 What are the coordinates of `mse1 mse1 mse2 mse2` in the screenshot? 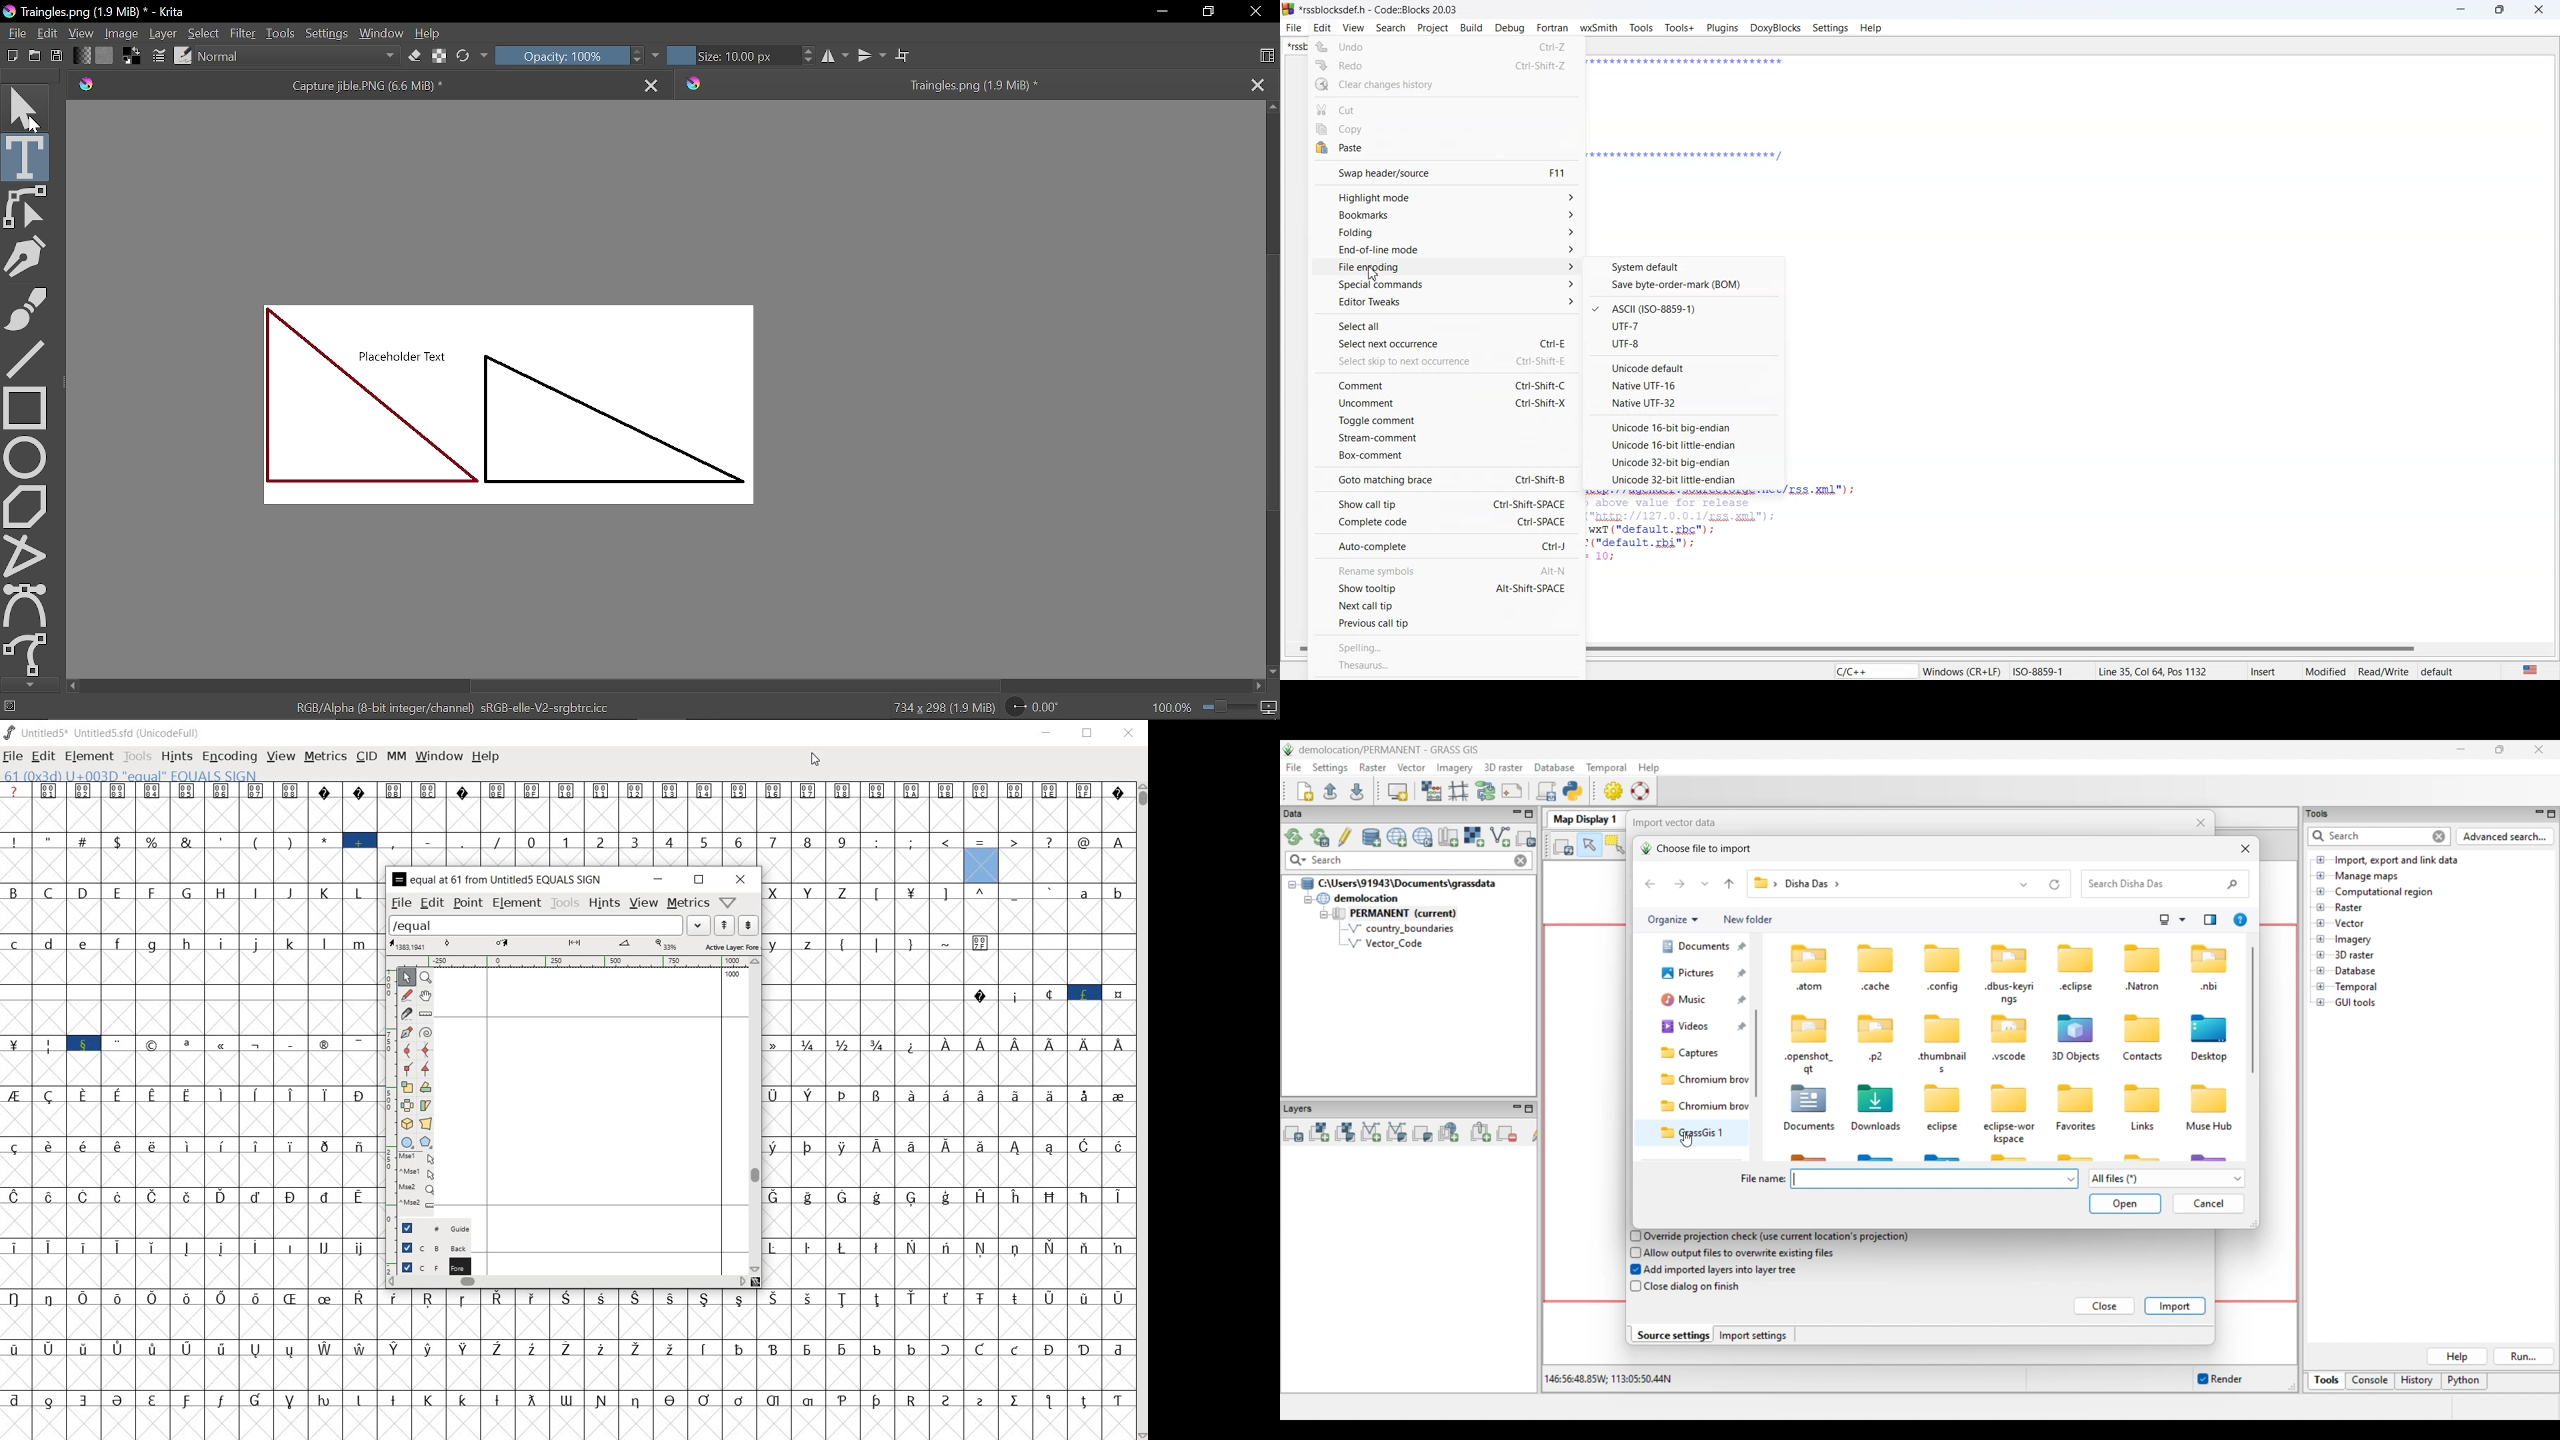 It's located at (415, 1183).